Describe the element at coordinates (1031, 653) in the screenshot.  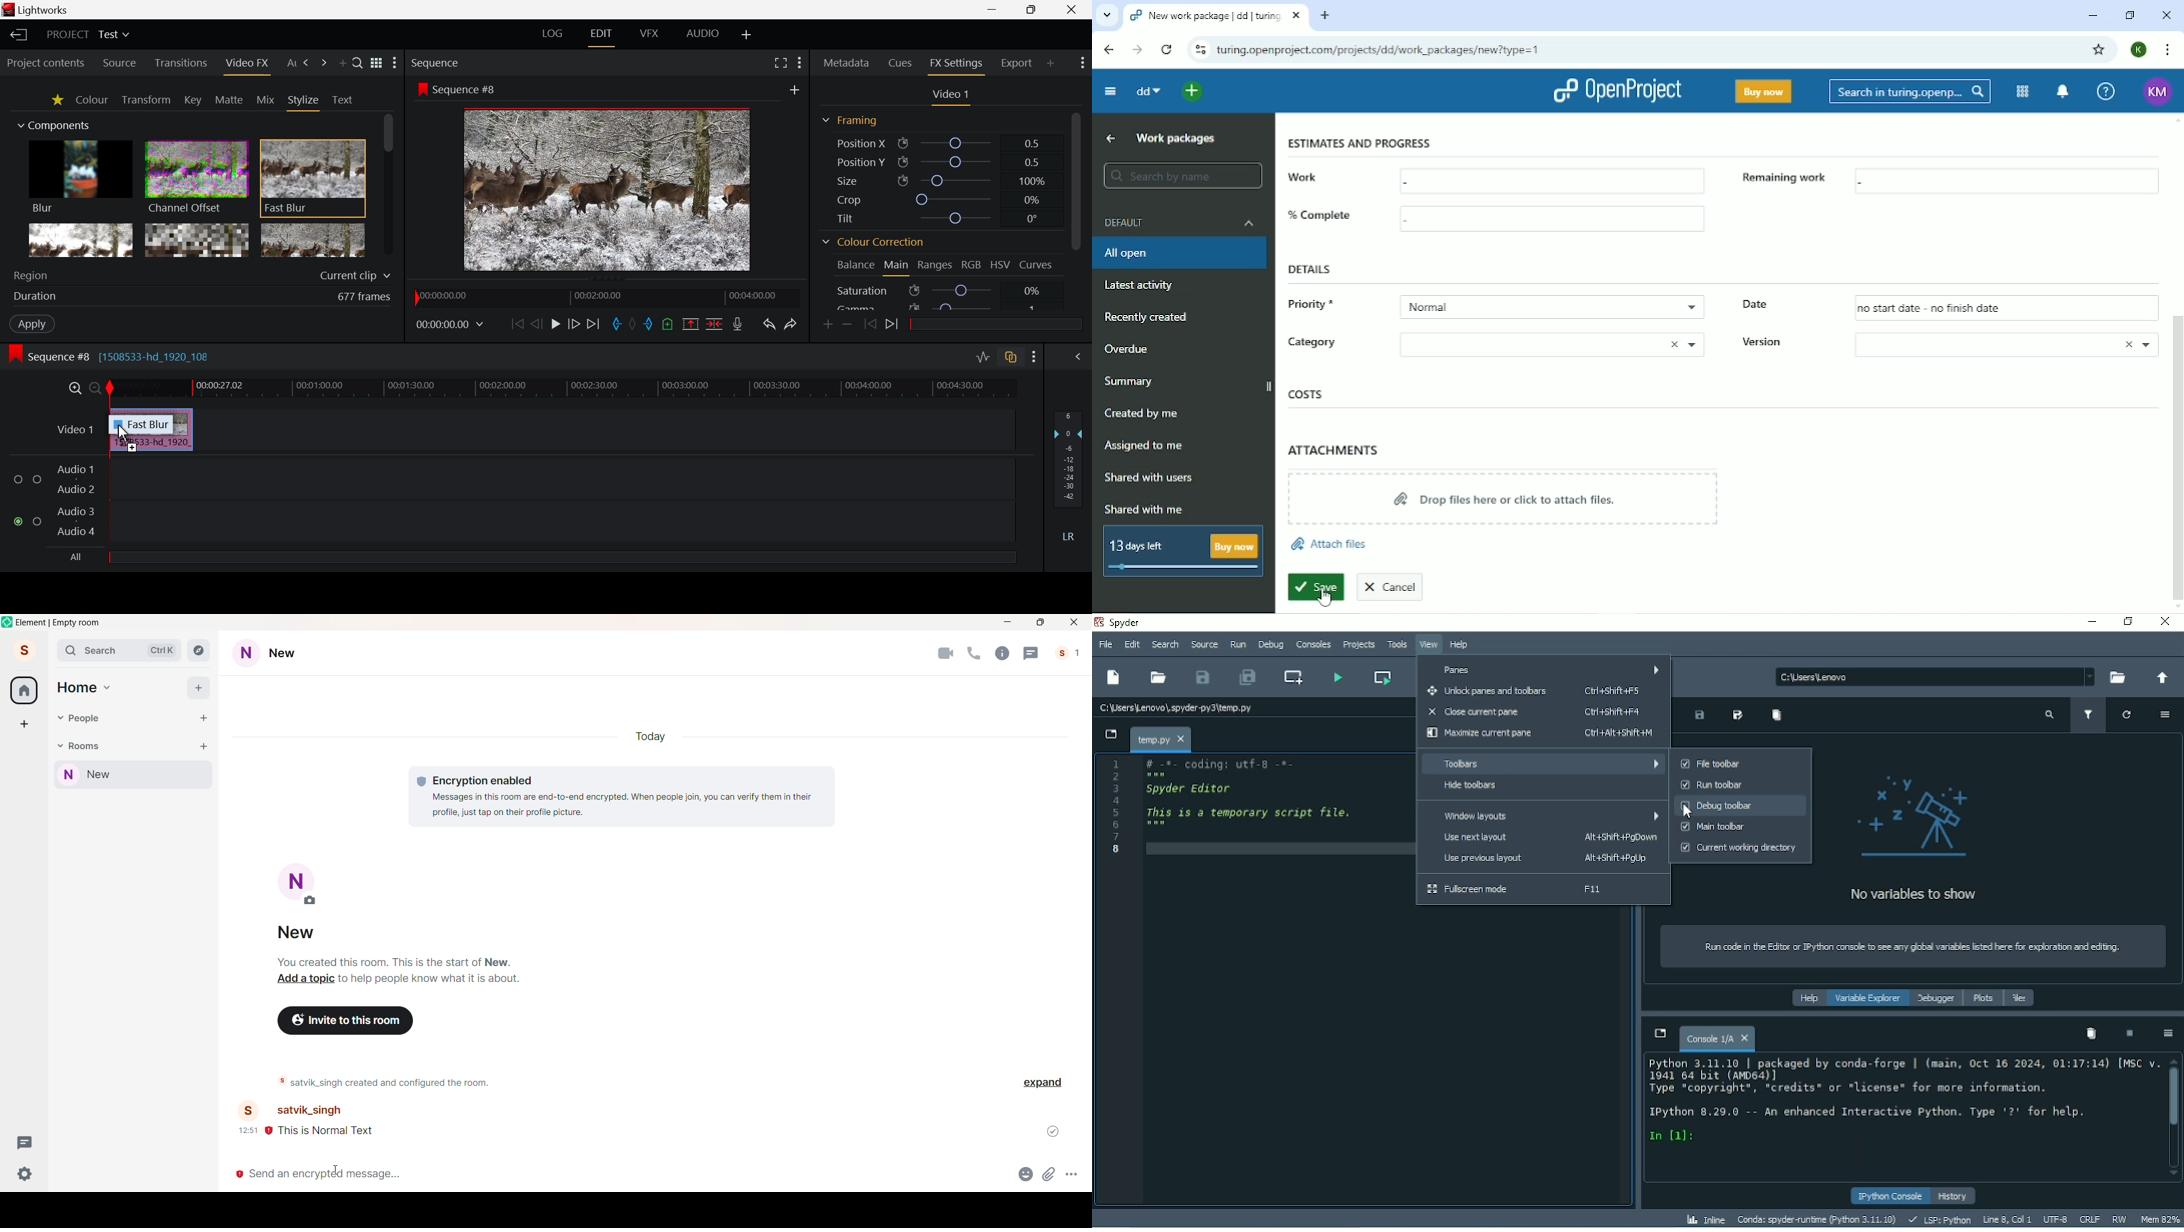
I see `Threads` at that location.